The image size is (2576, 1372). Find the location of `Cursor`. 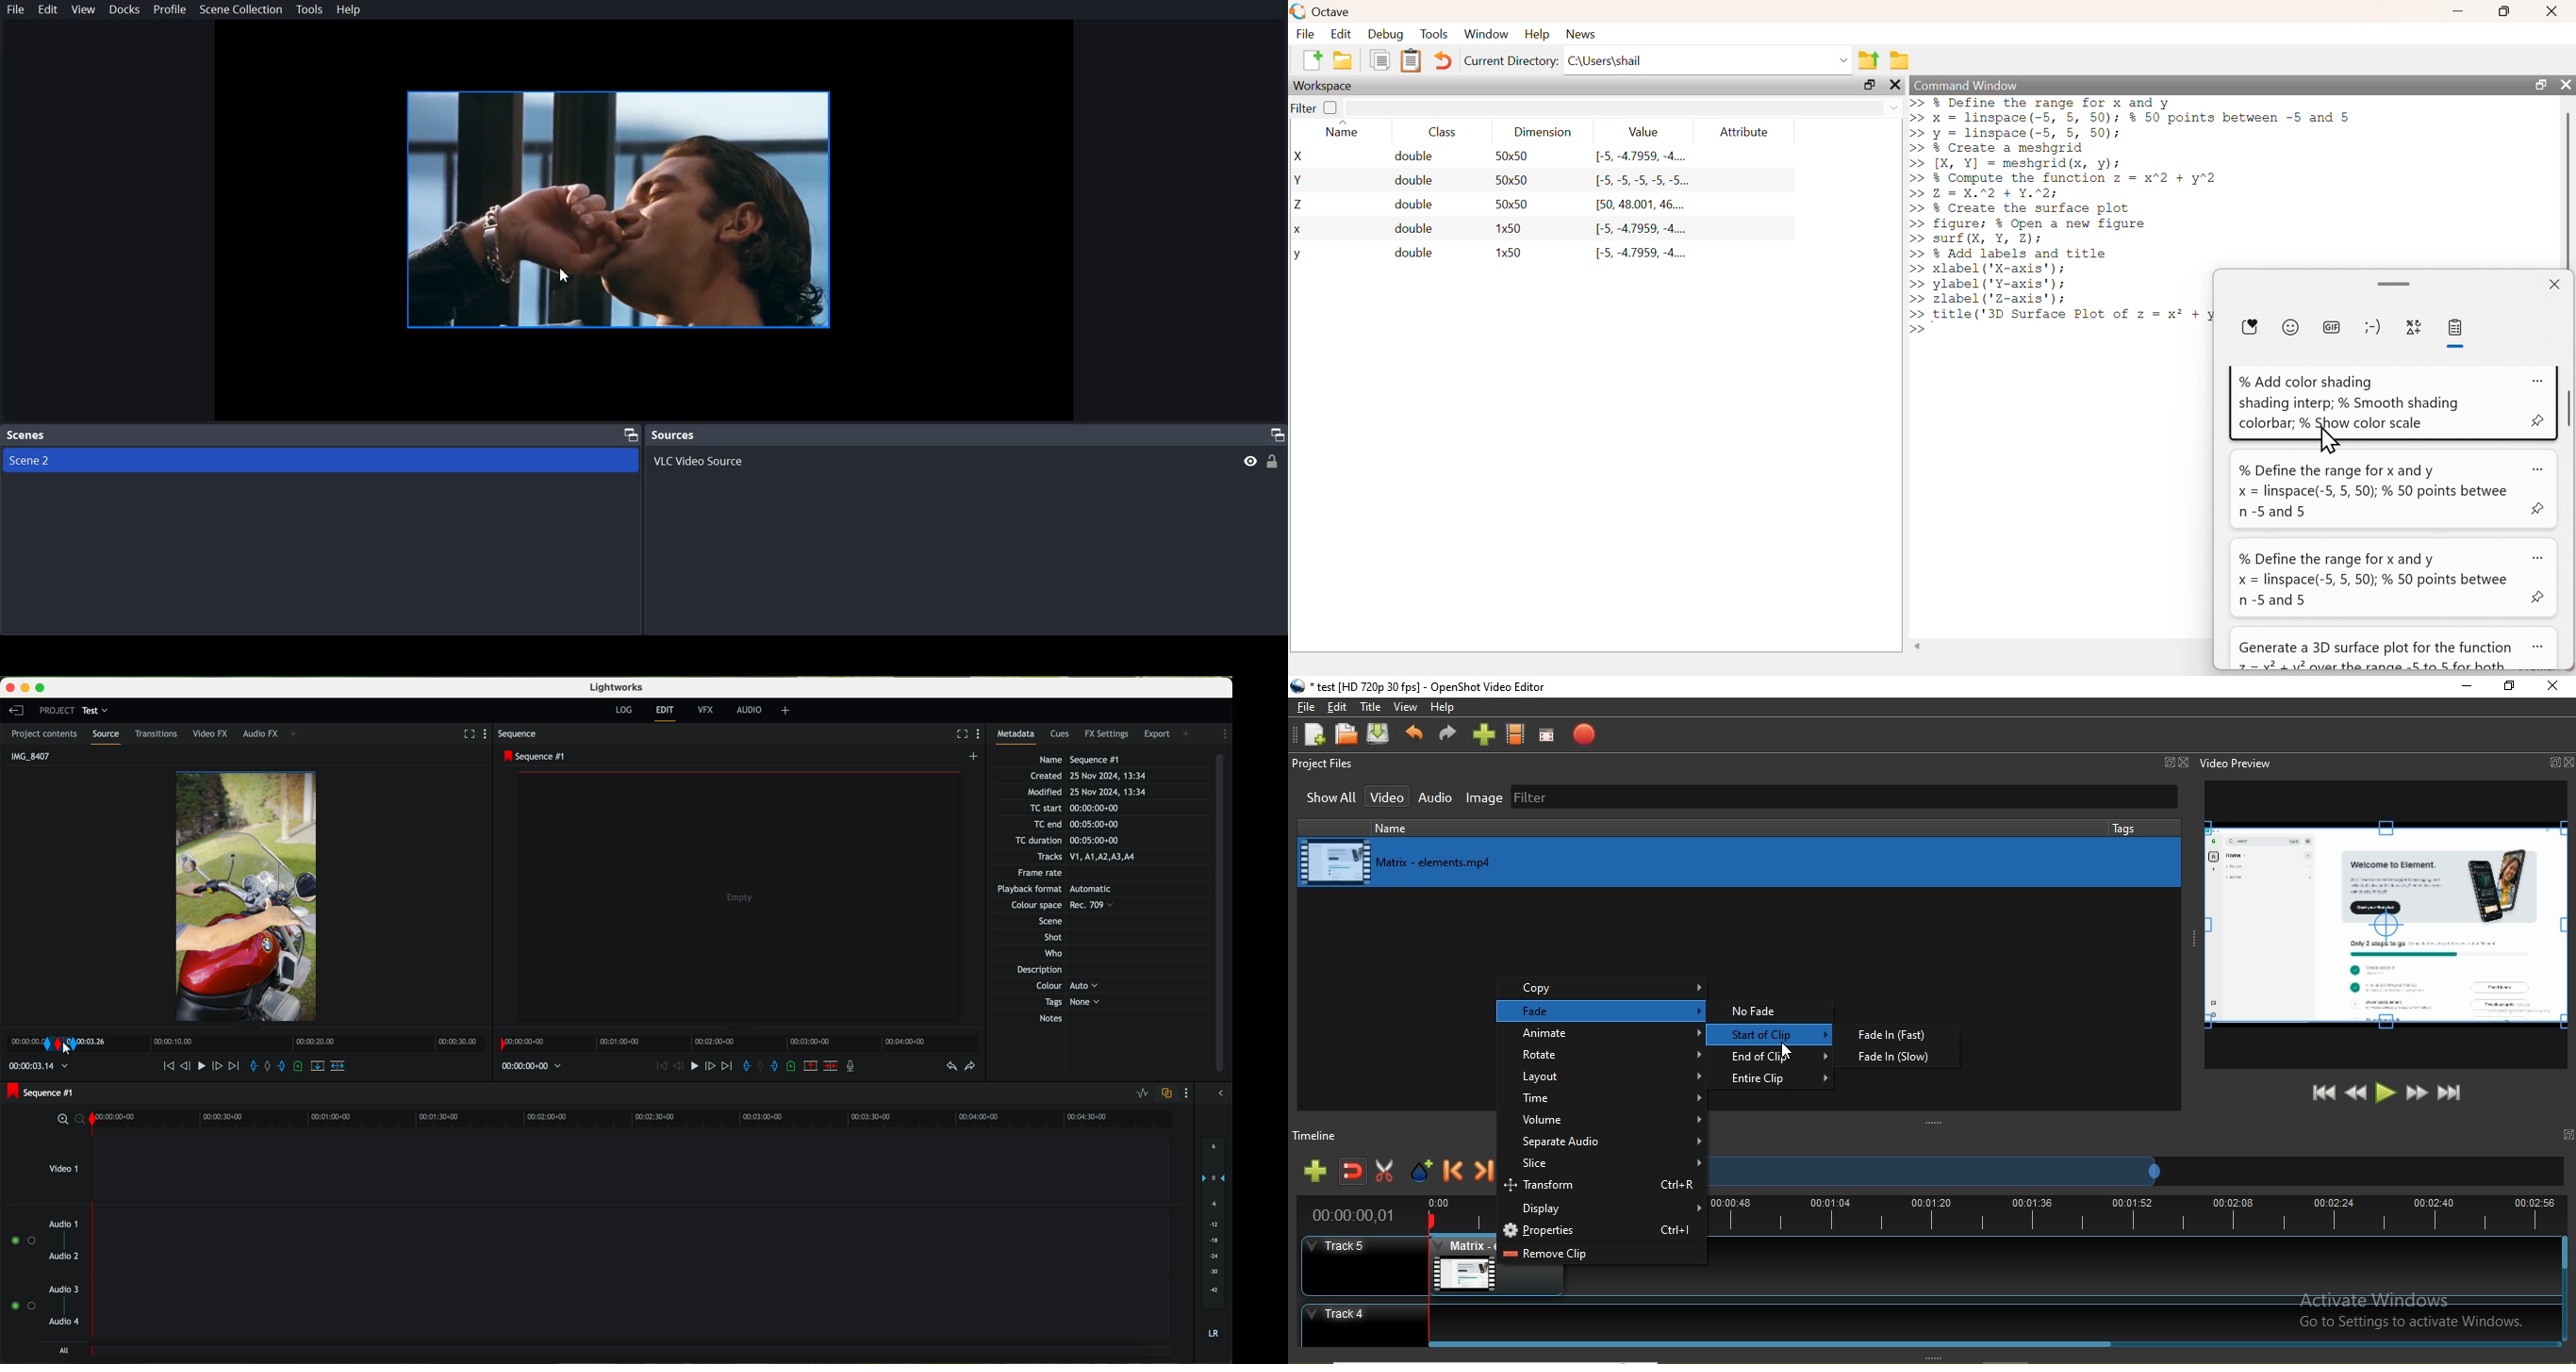

Cursor is located at coordinates (564, 275).